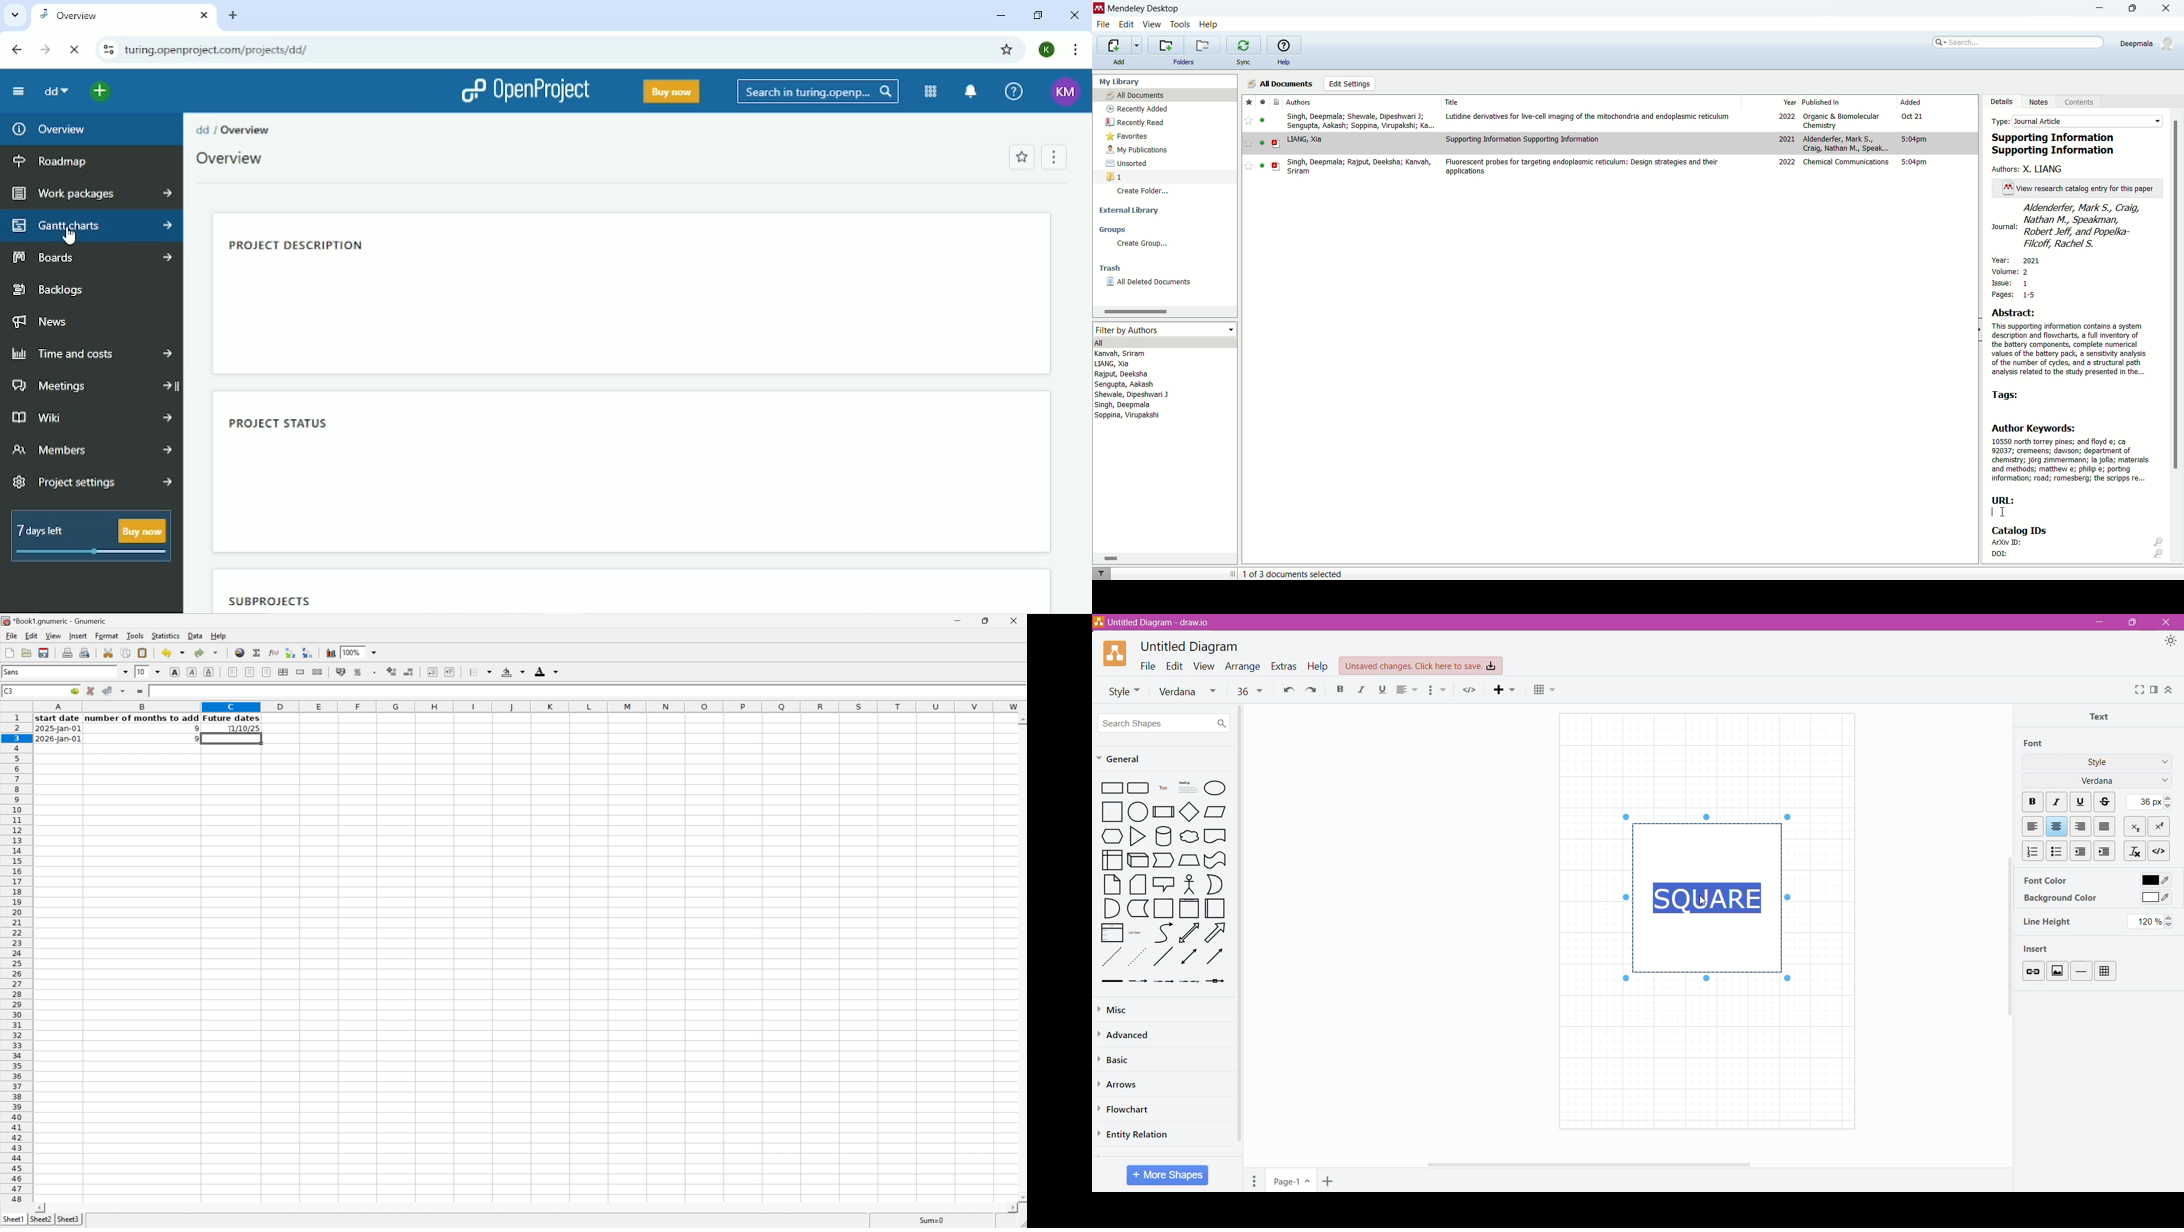 The width and height of the screenshot is (2184, 1232). I want to click on Table, so click(2106, 972).